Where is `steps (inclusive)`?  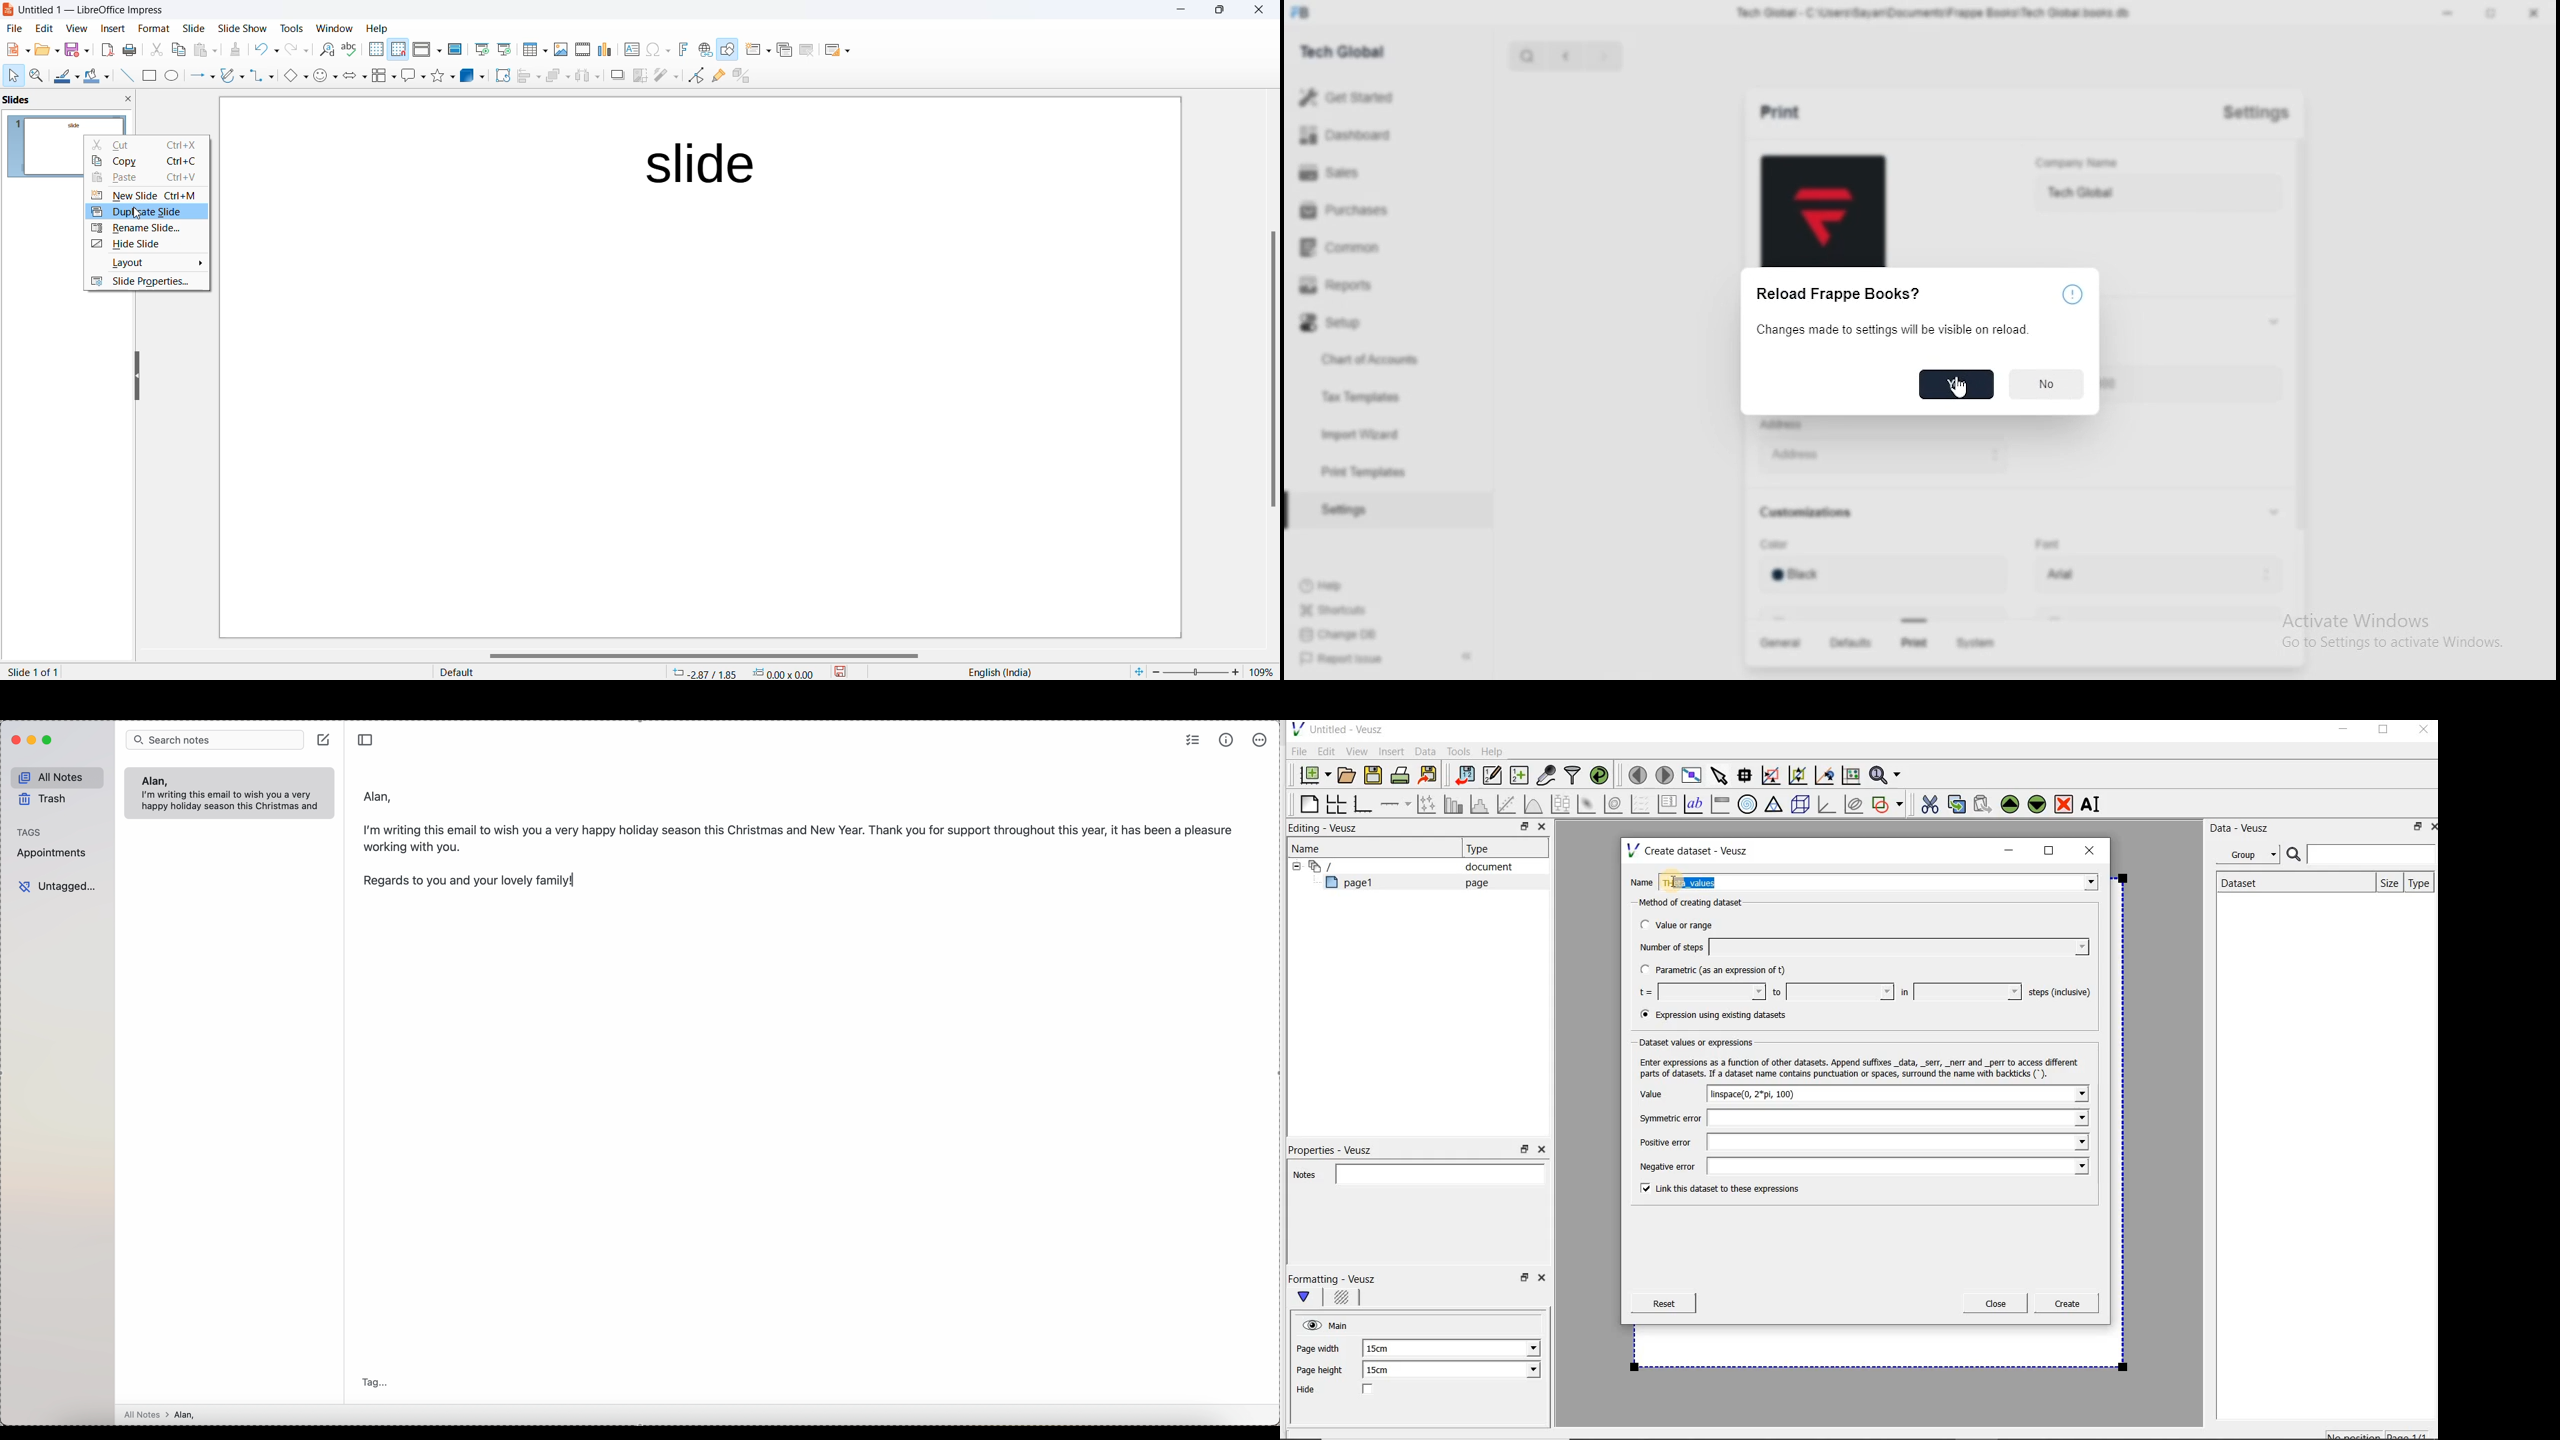 steps (inclusive) is located at coordinates (2061, 993).